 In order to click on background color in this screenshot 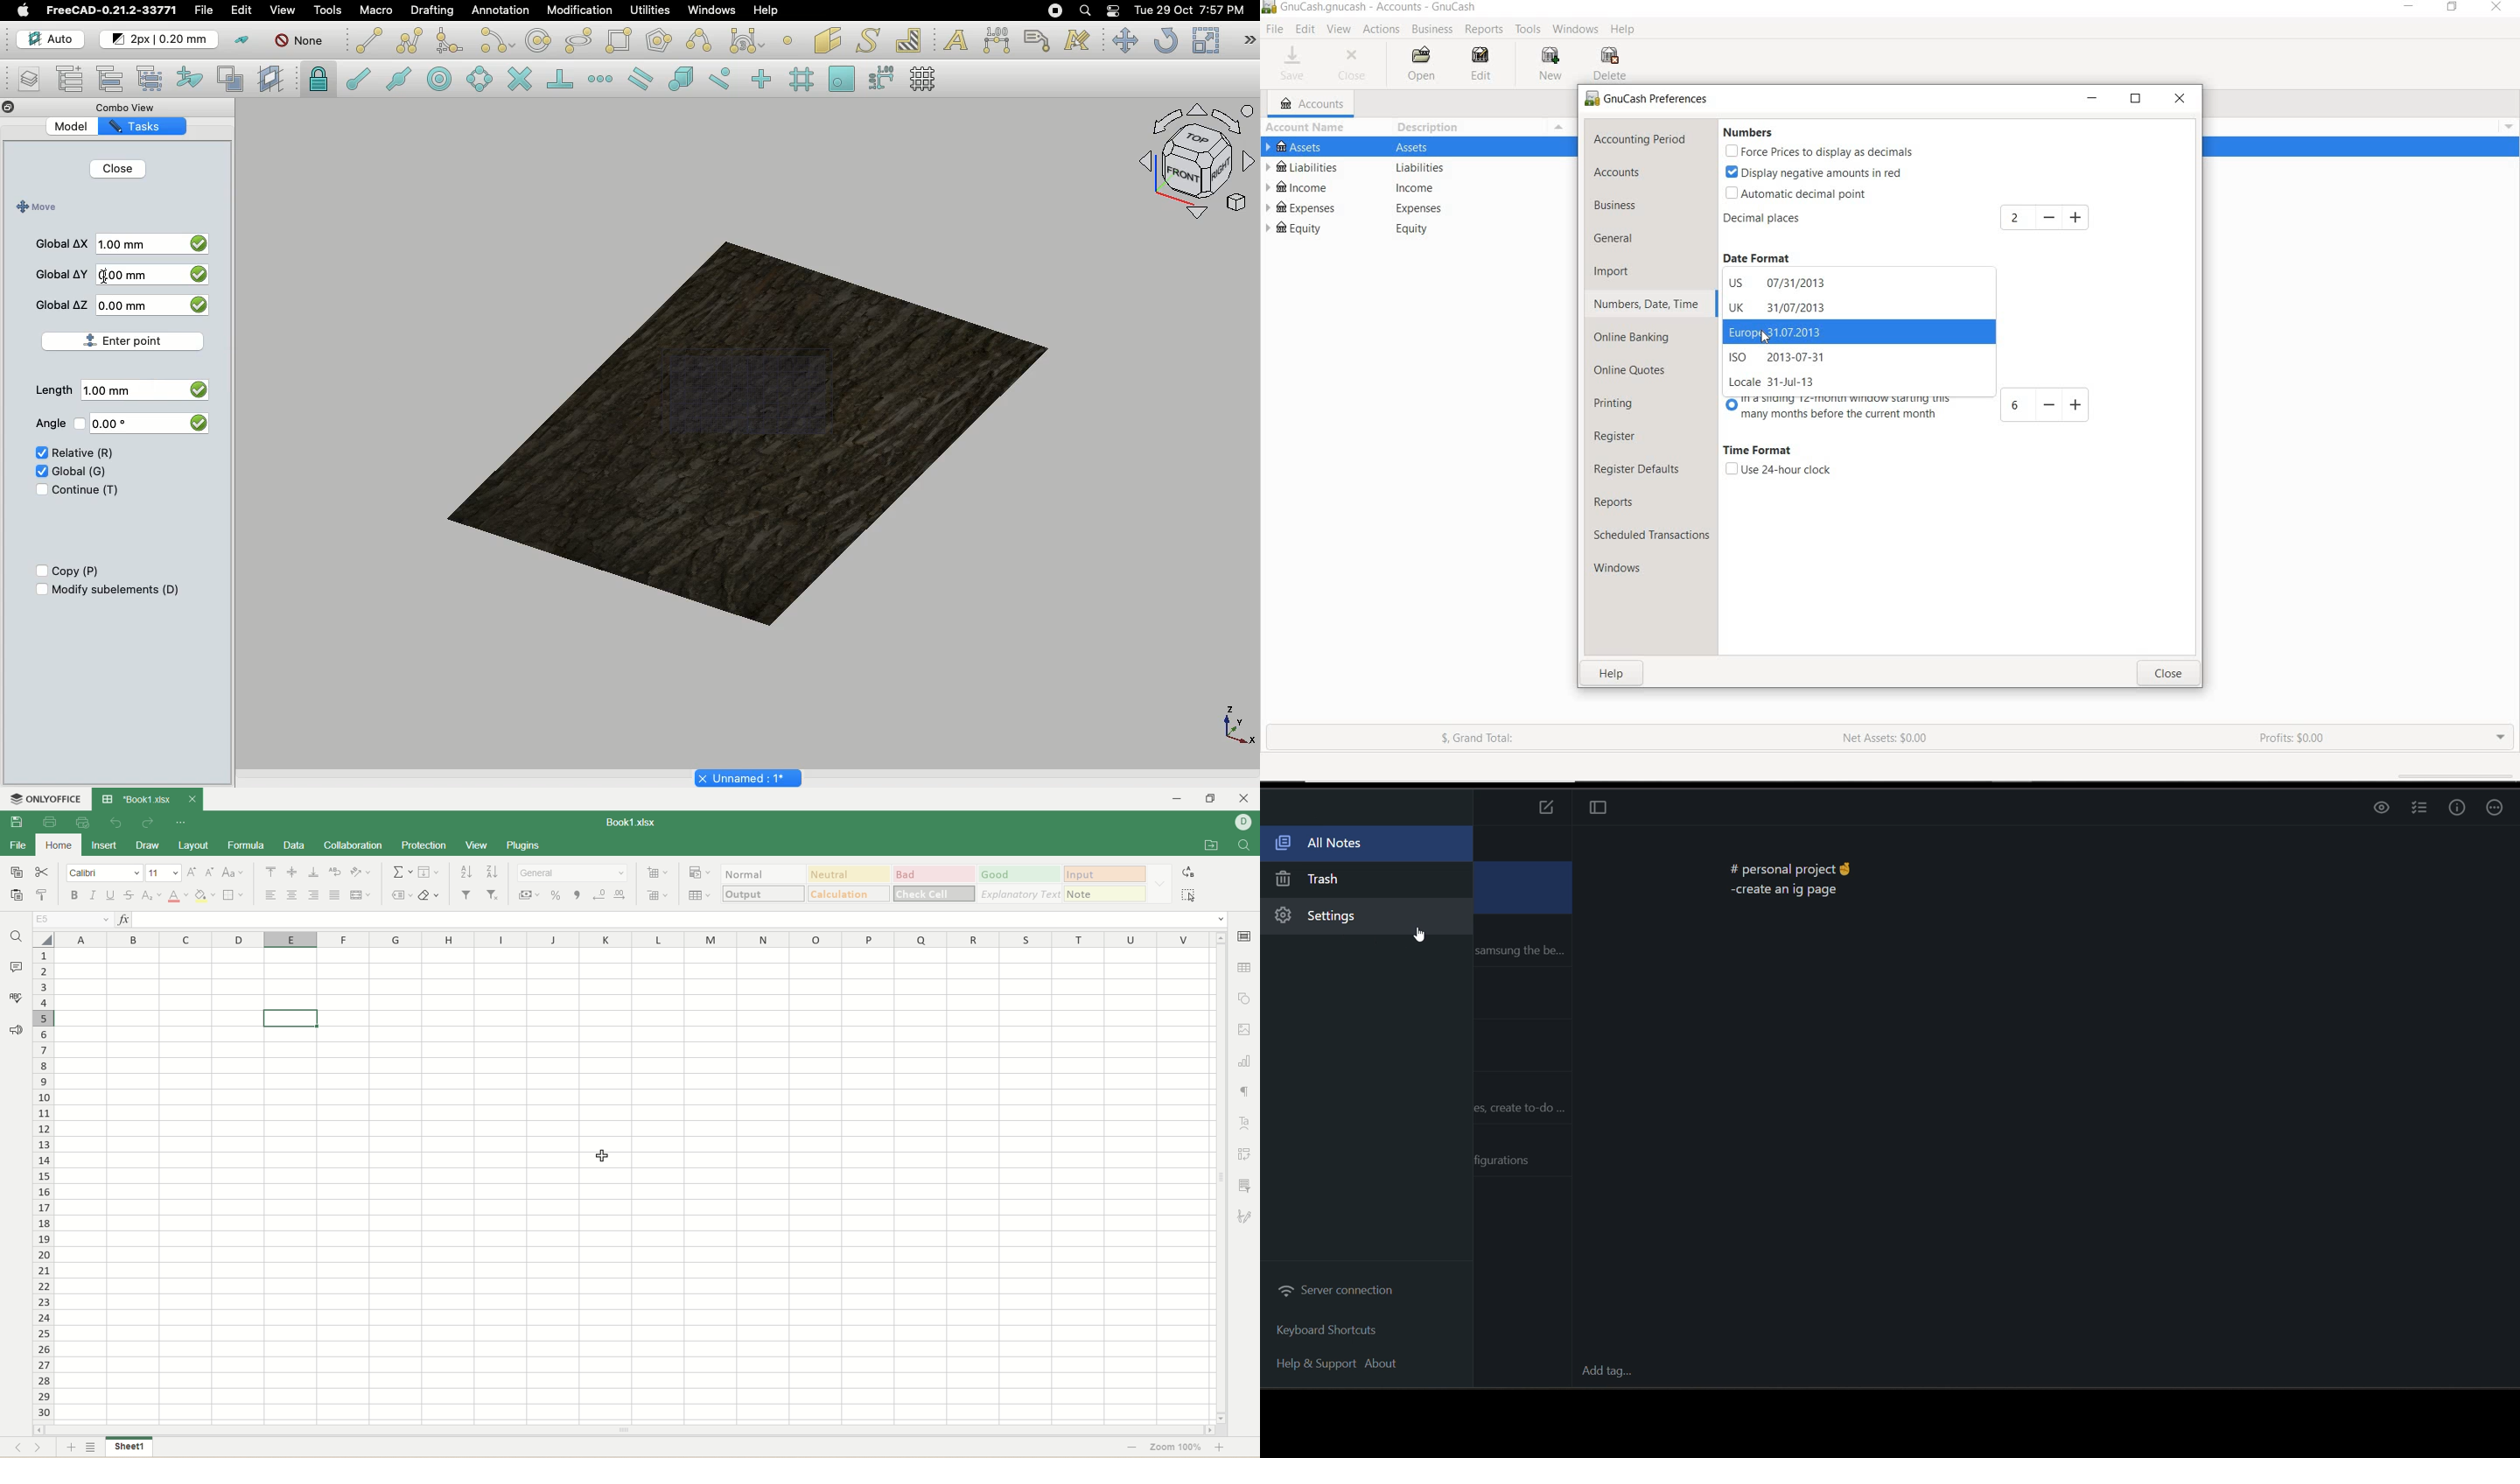, I will do `click(205, 896)`.